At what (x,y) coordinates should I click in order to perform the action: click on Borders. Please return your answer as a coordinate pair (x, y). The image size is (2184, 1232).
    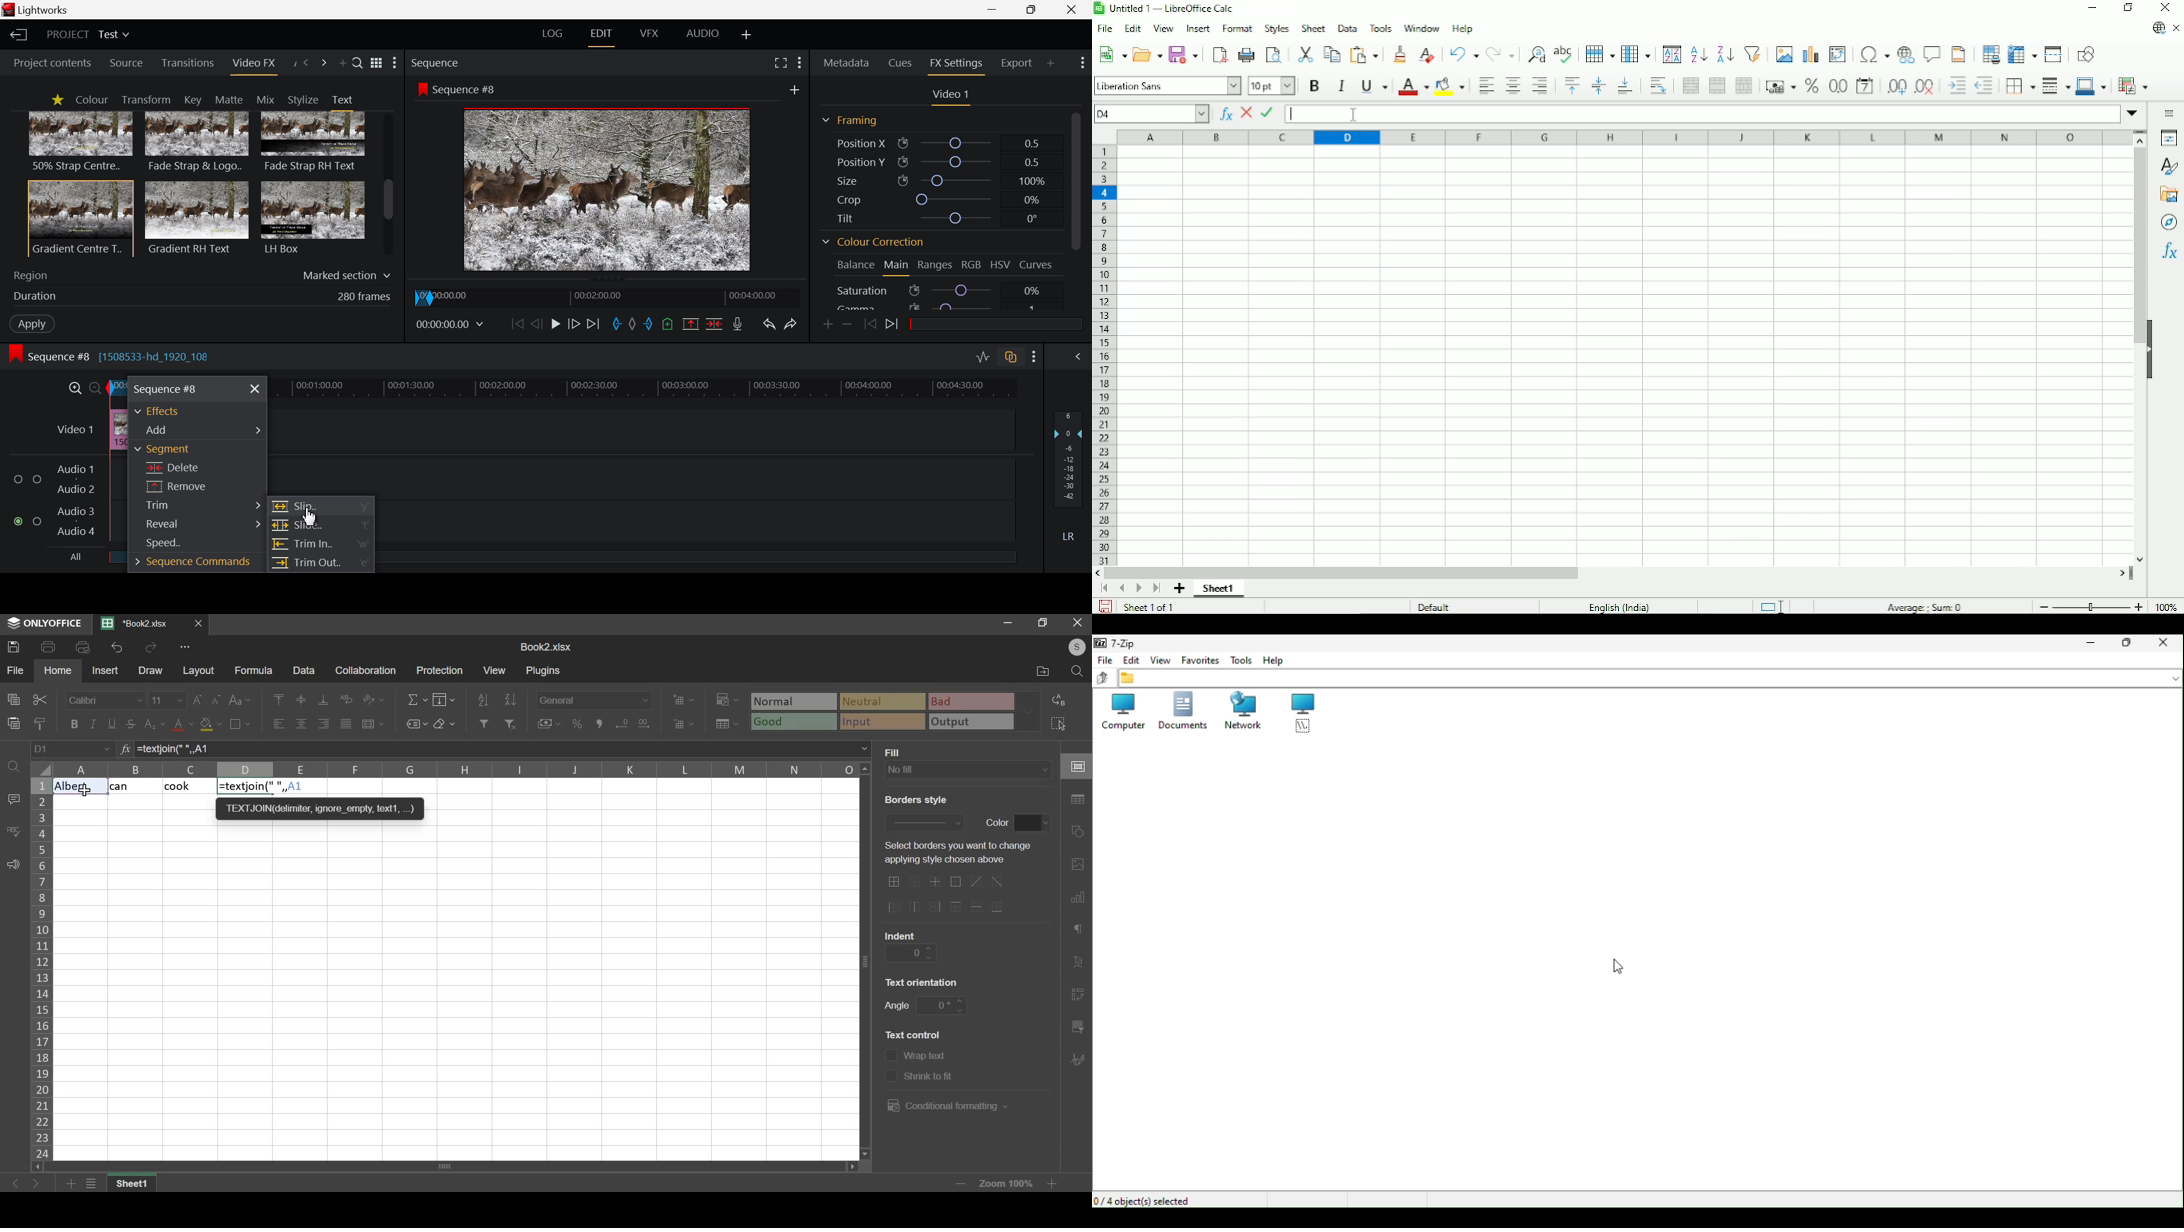
    Looking at the image, I should click on (2022, 87).